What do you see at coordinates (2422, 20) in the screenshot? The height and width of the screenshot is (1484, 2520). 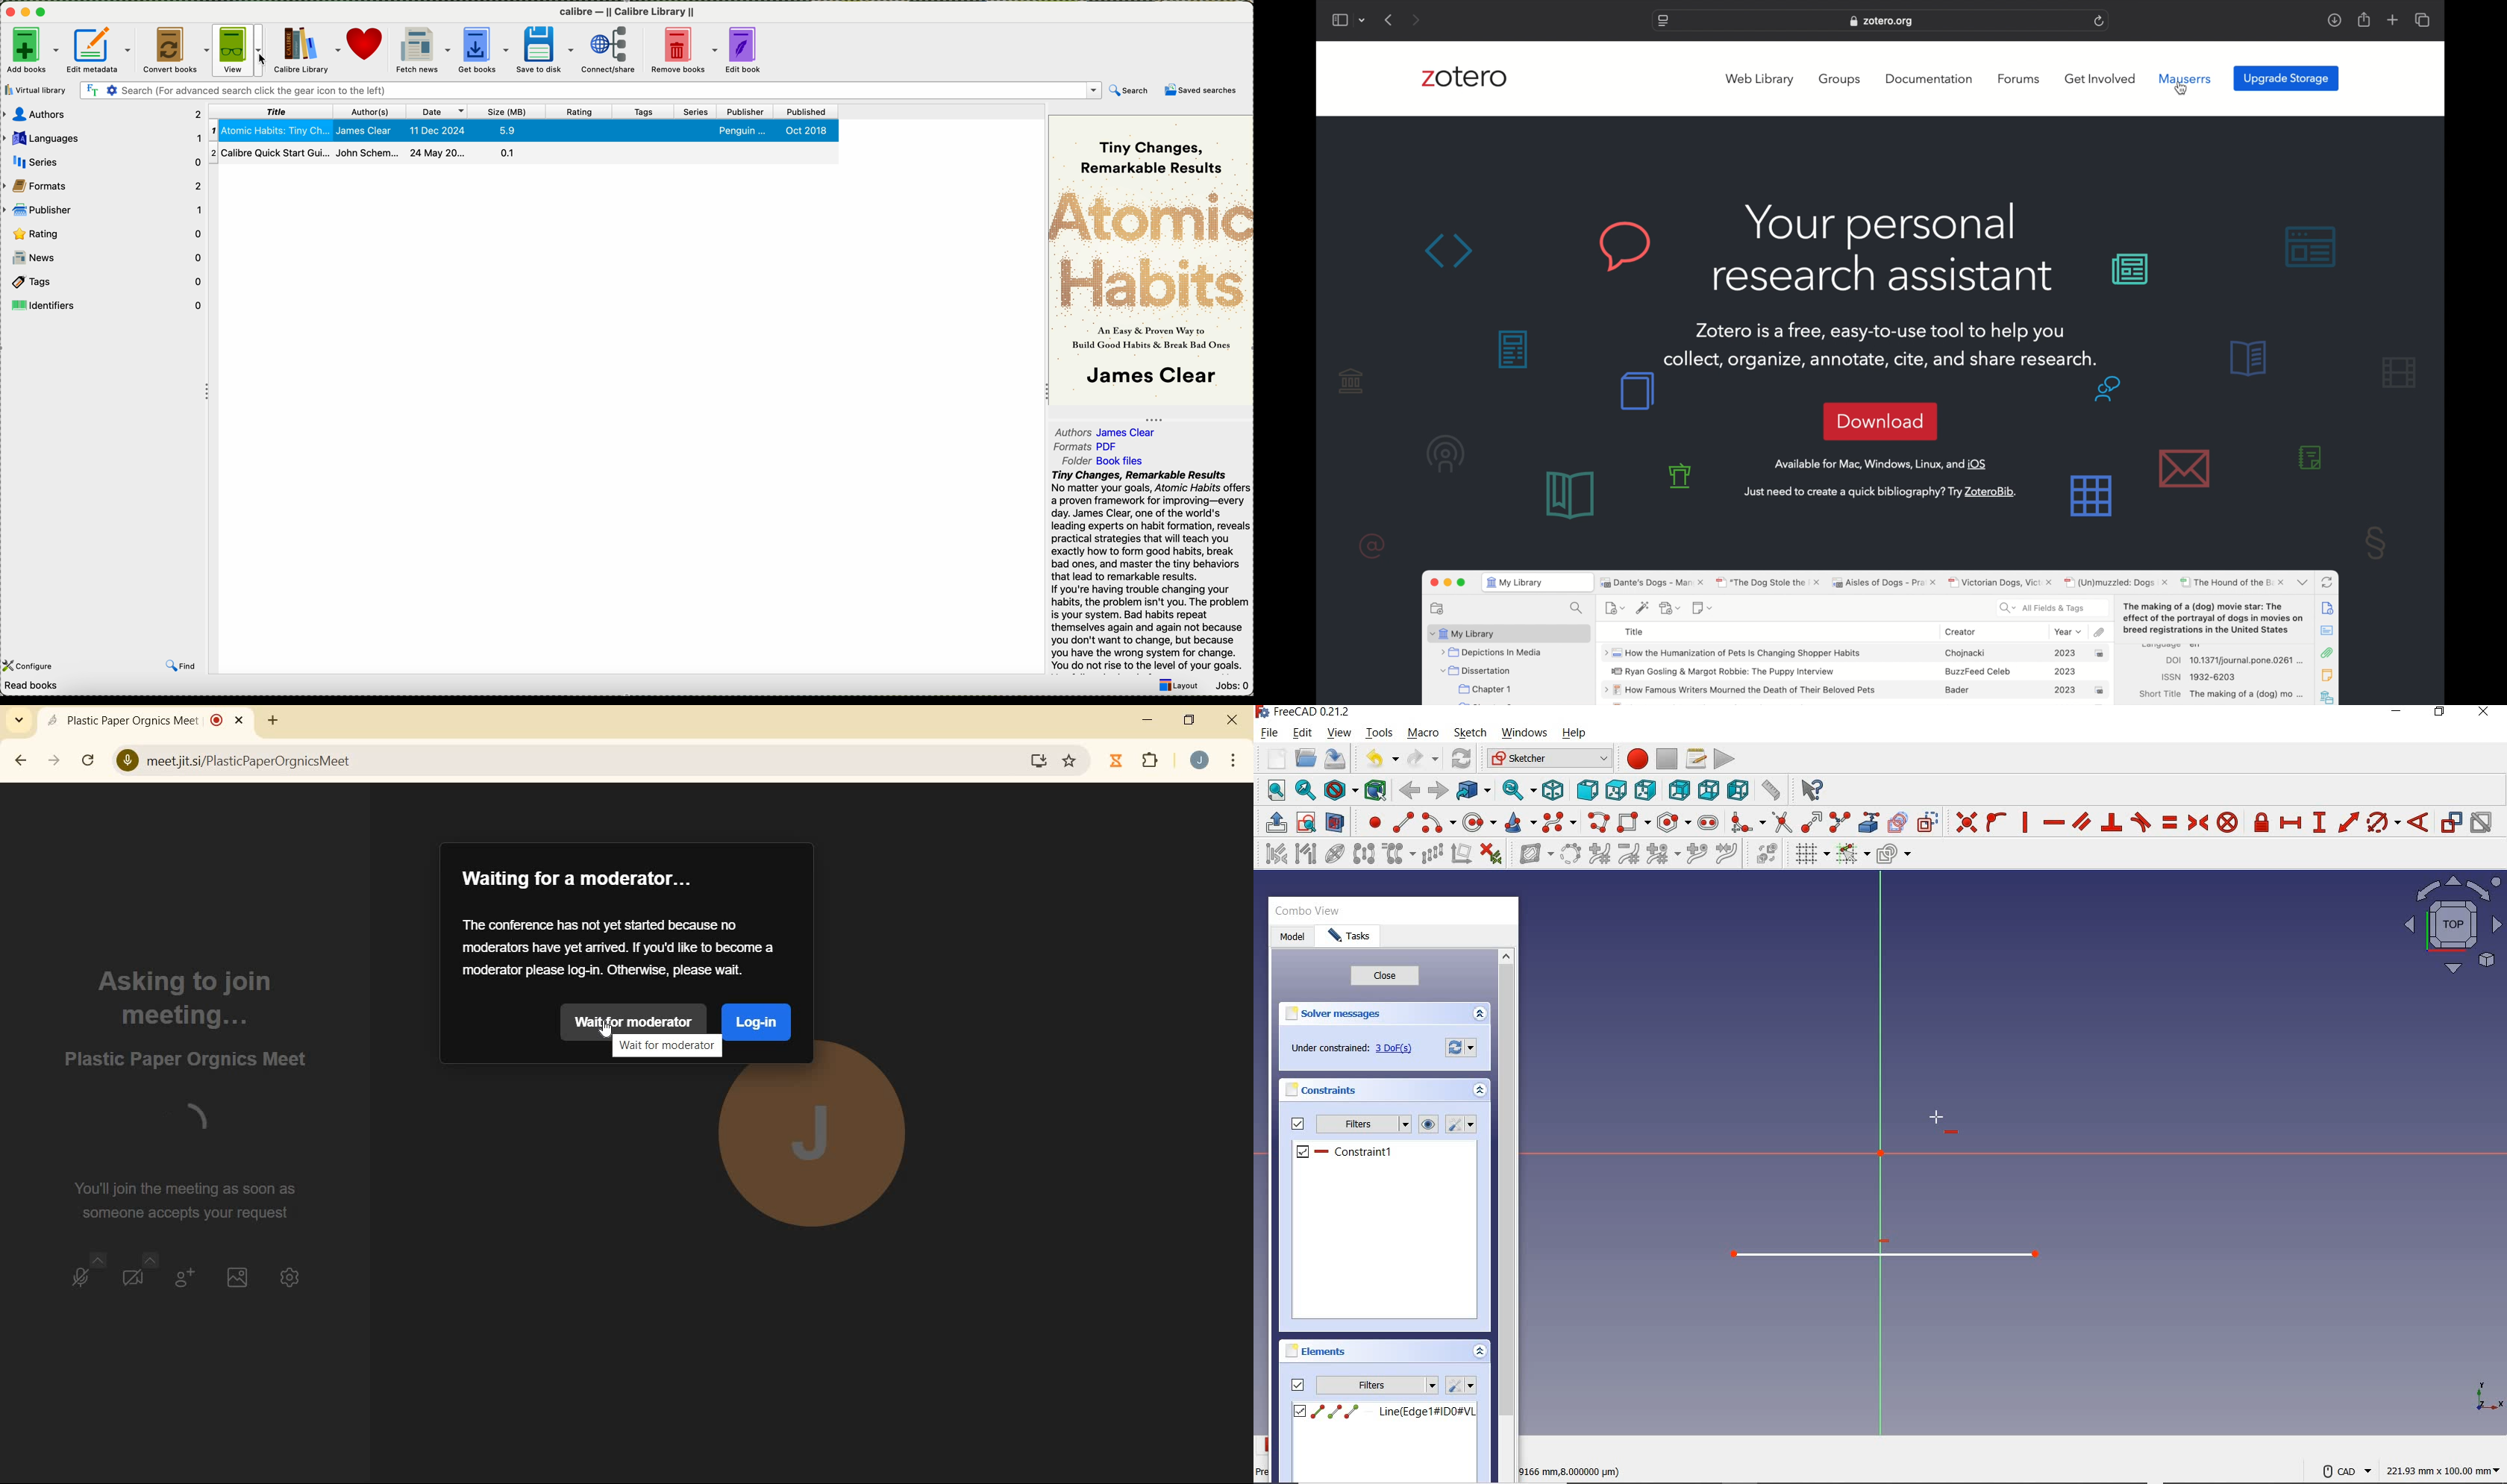 I see `show tab overview` at bounding box center [2422, 20].